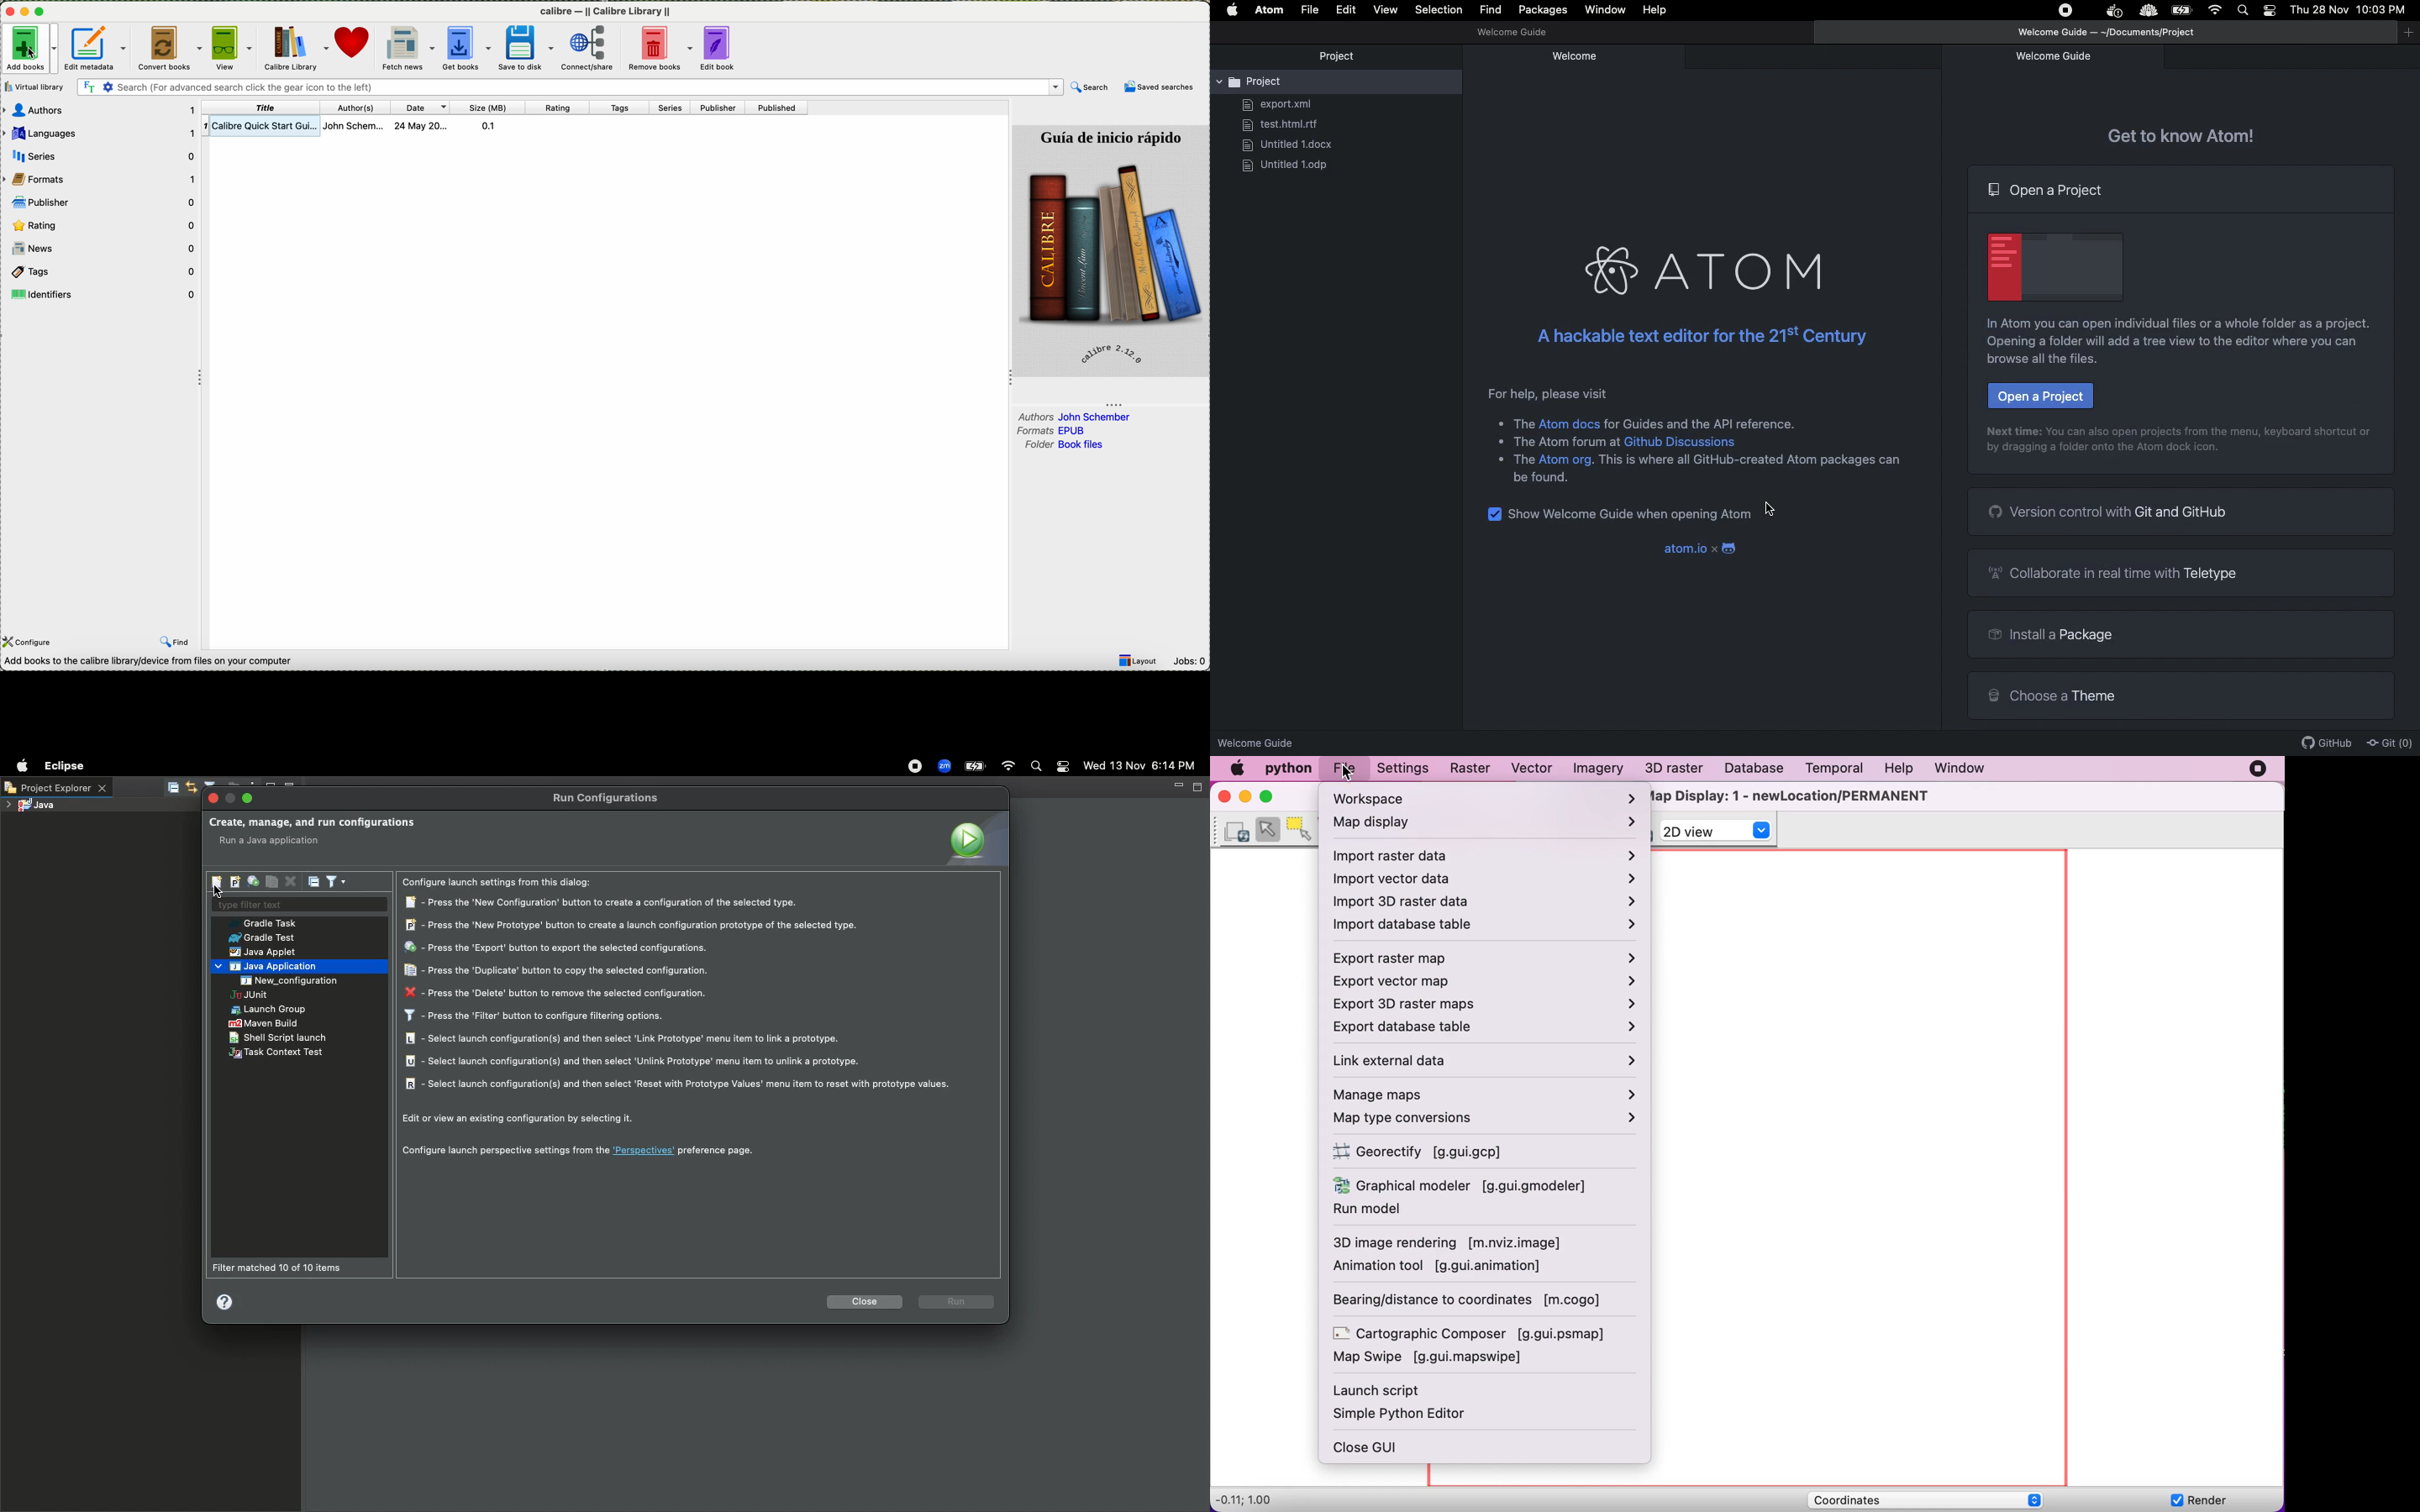  Describe the element at coordinates (1066, 446) in the screenshot. I see `folder` at that location.